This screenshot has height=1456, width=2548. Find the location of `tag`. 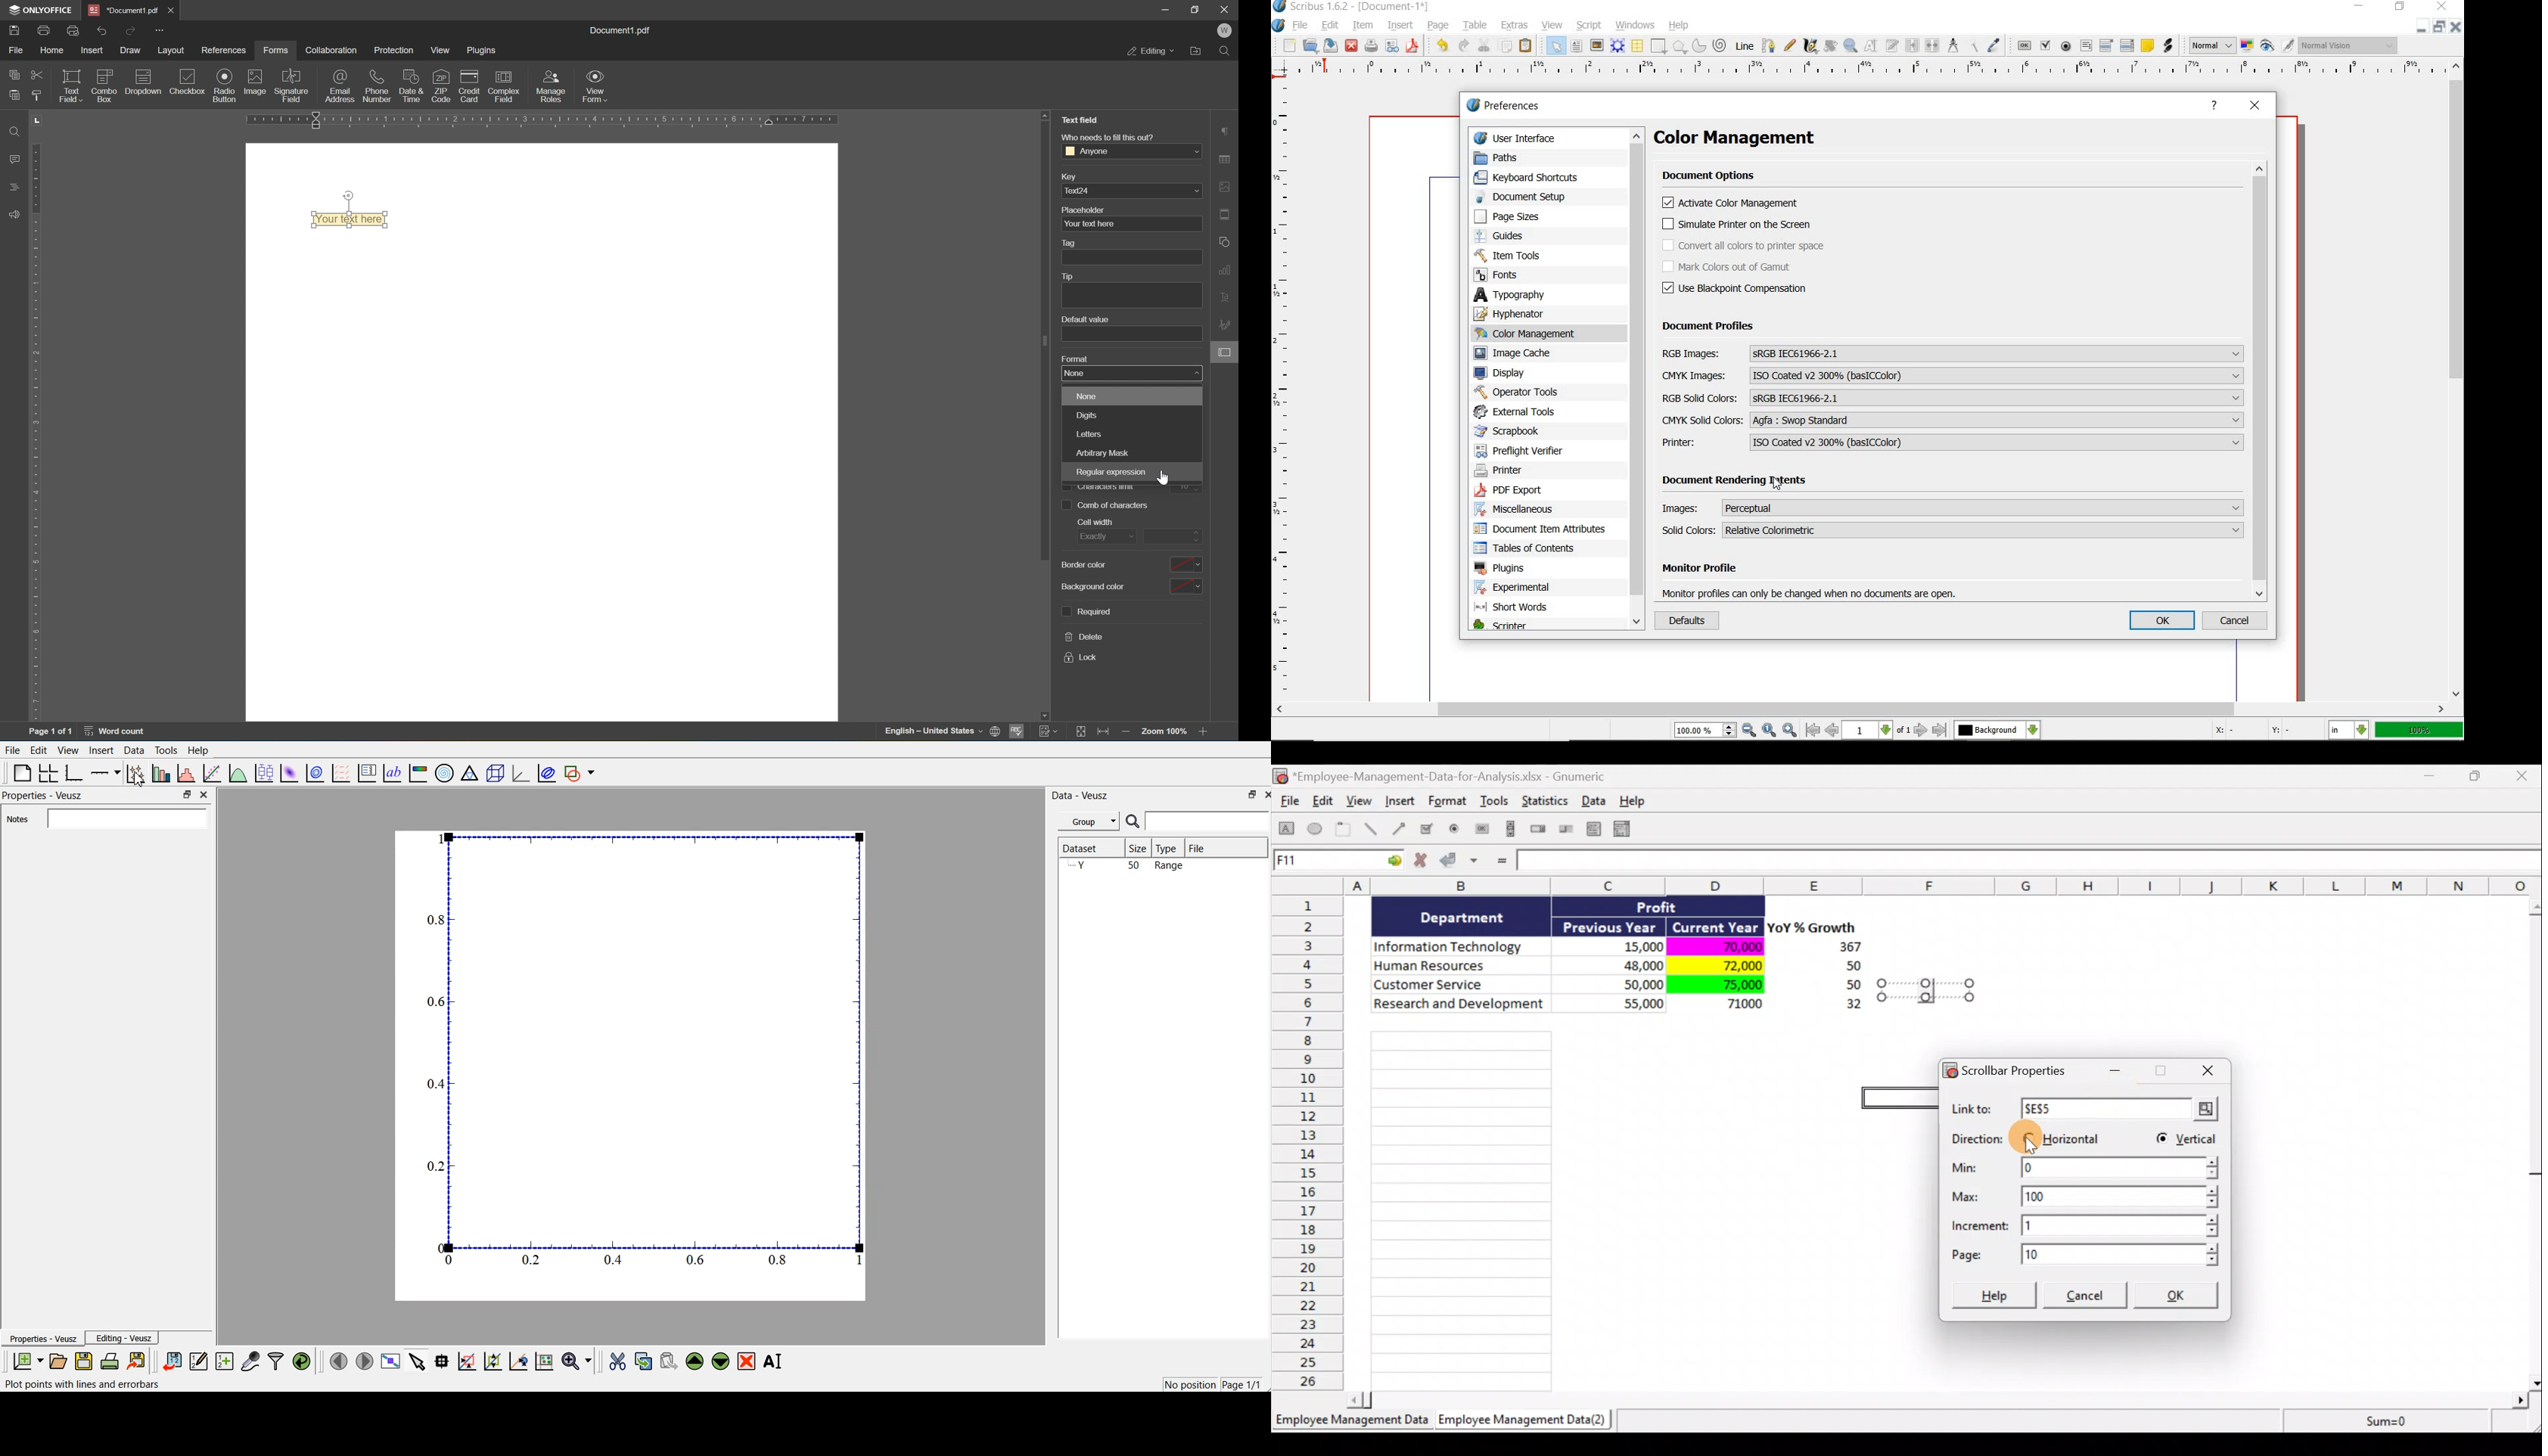

tag is located at coordinates (1071, 244).